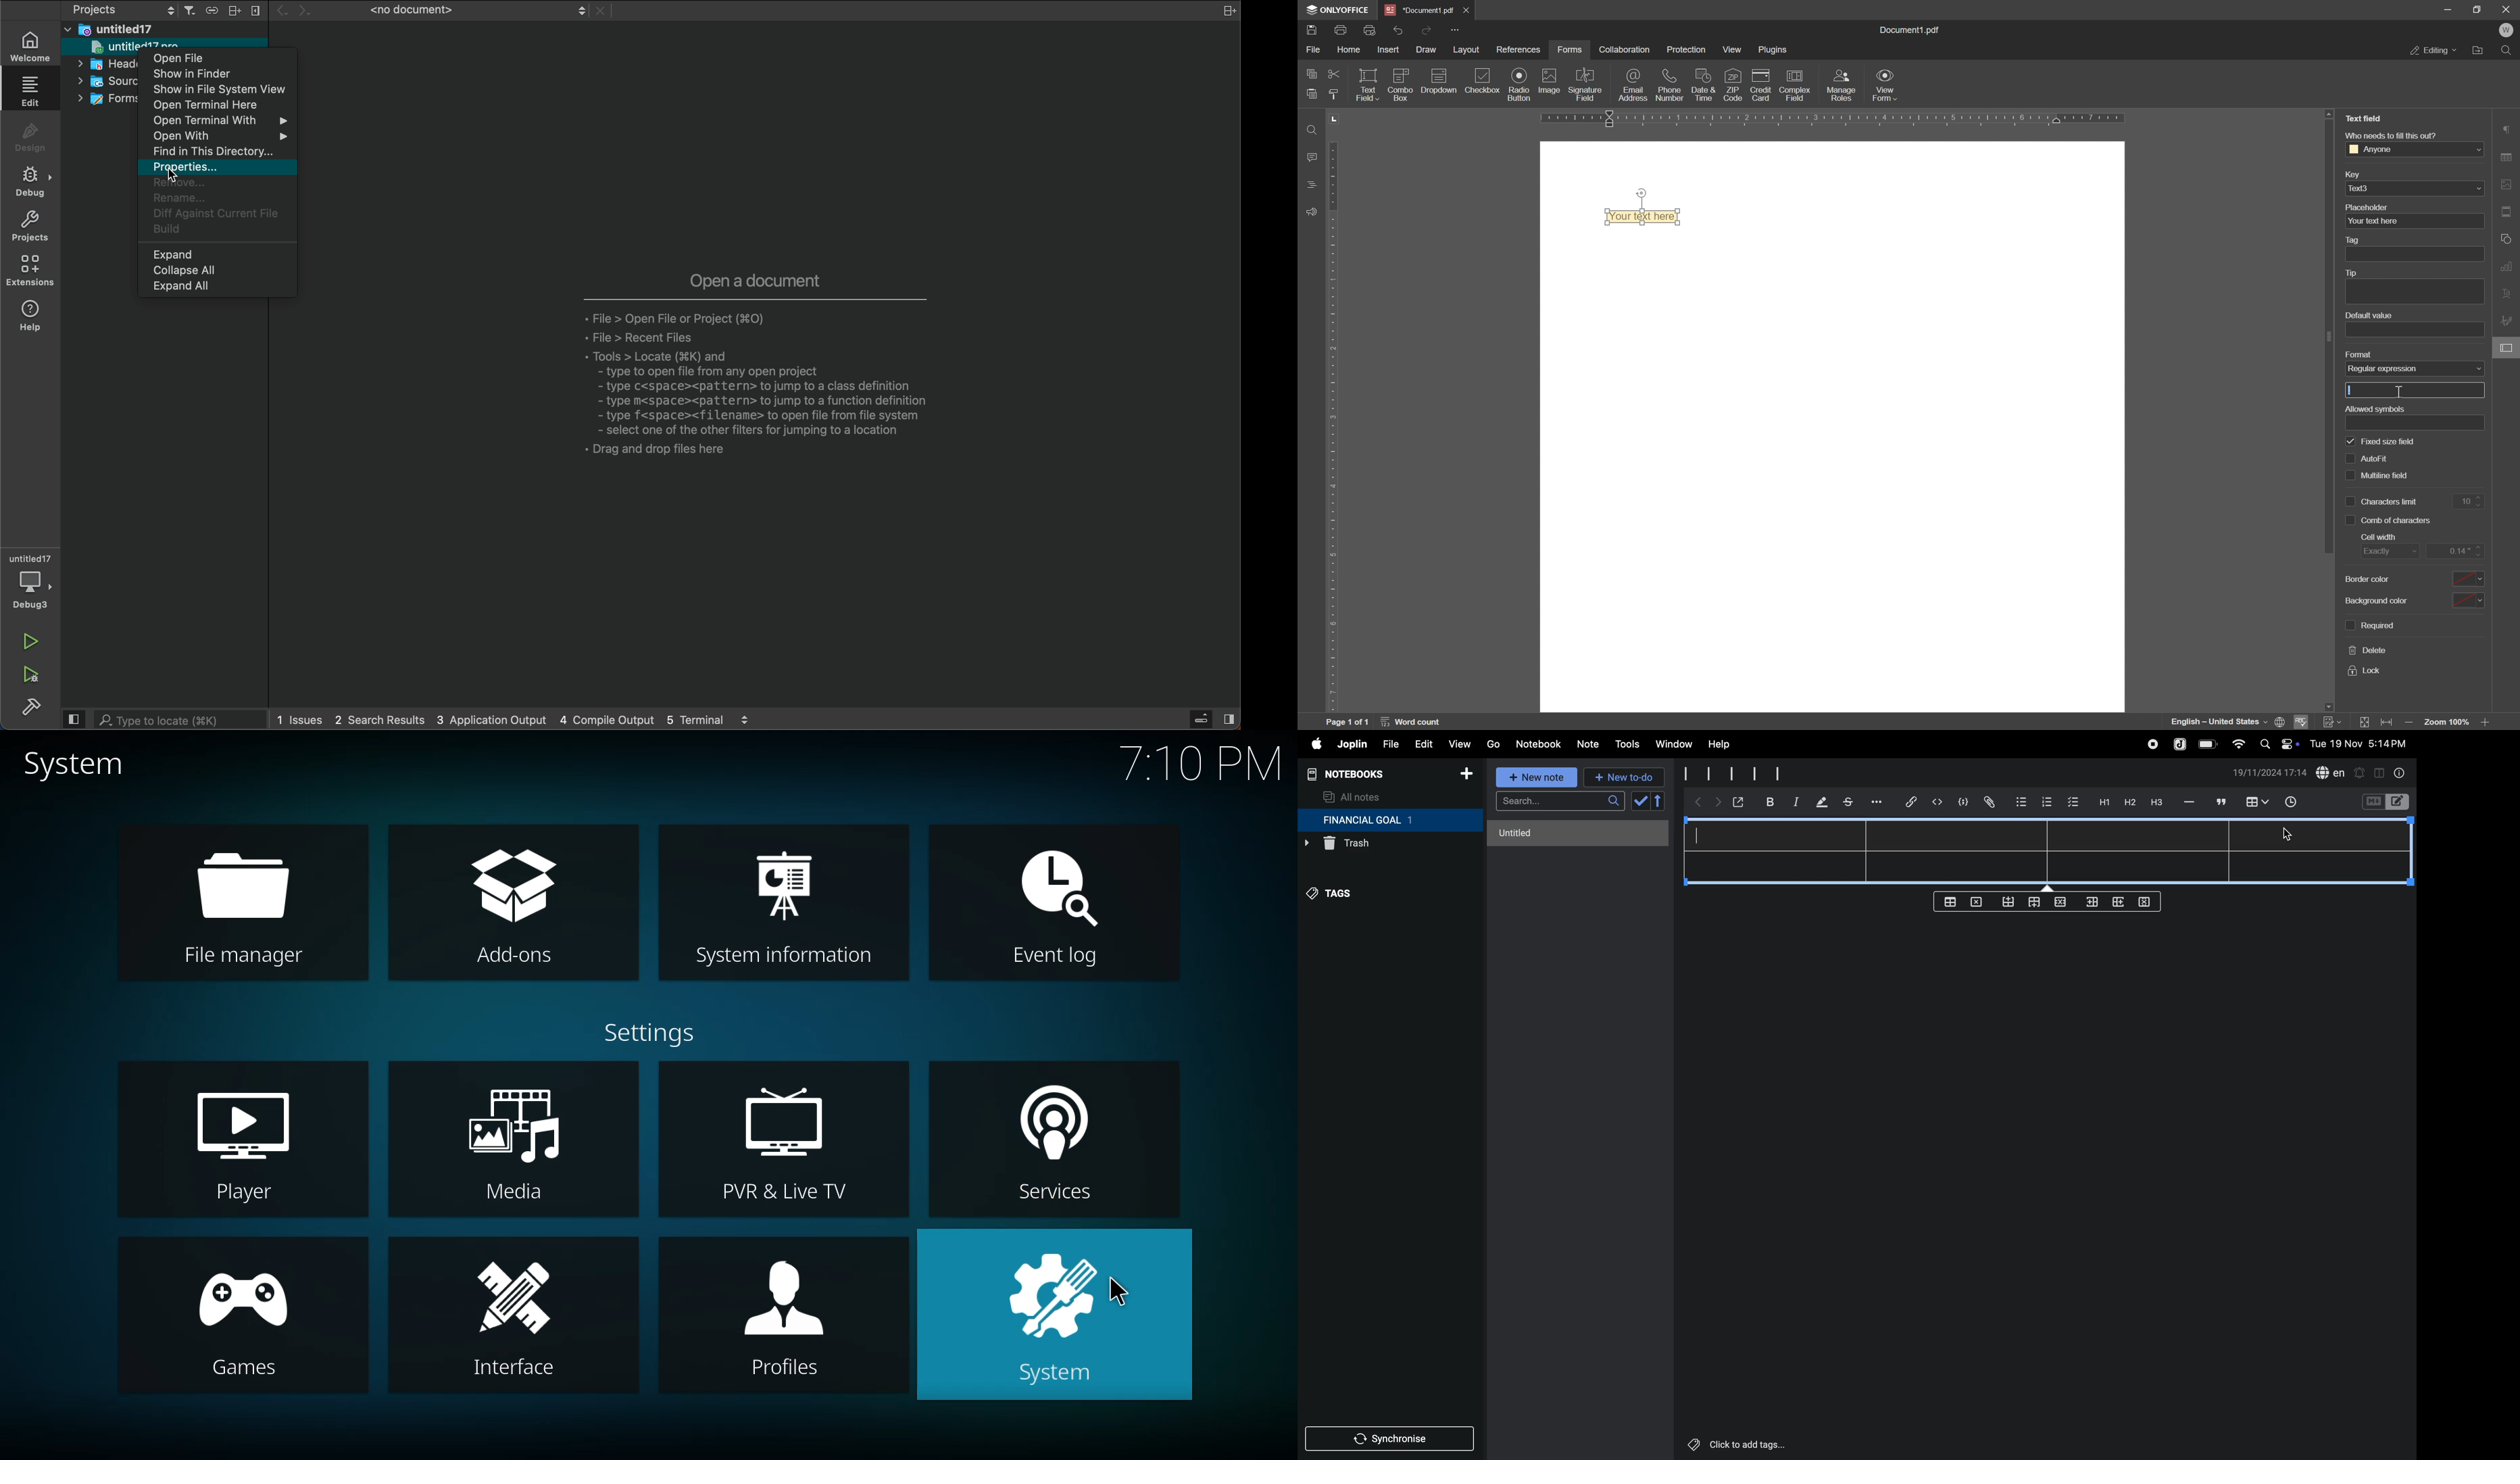 This screenshot has height=1484, width=2520. Describe the element at coordinates (710, 720) in the screenshot. I see `5 terminal` at that location.